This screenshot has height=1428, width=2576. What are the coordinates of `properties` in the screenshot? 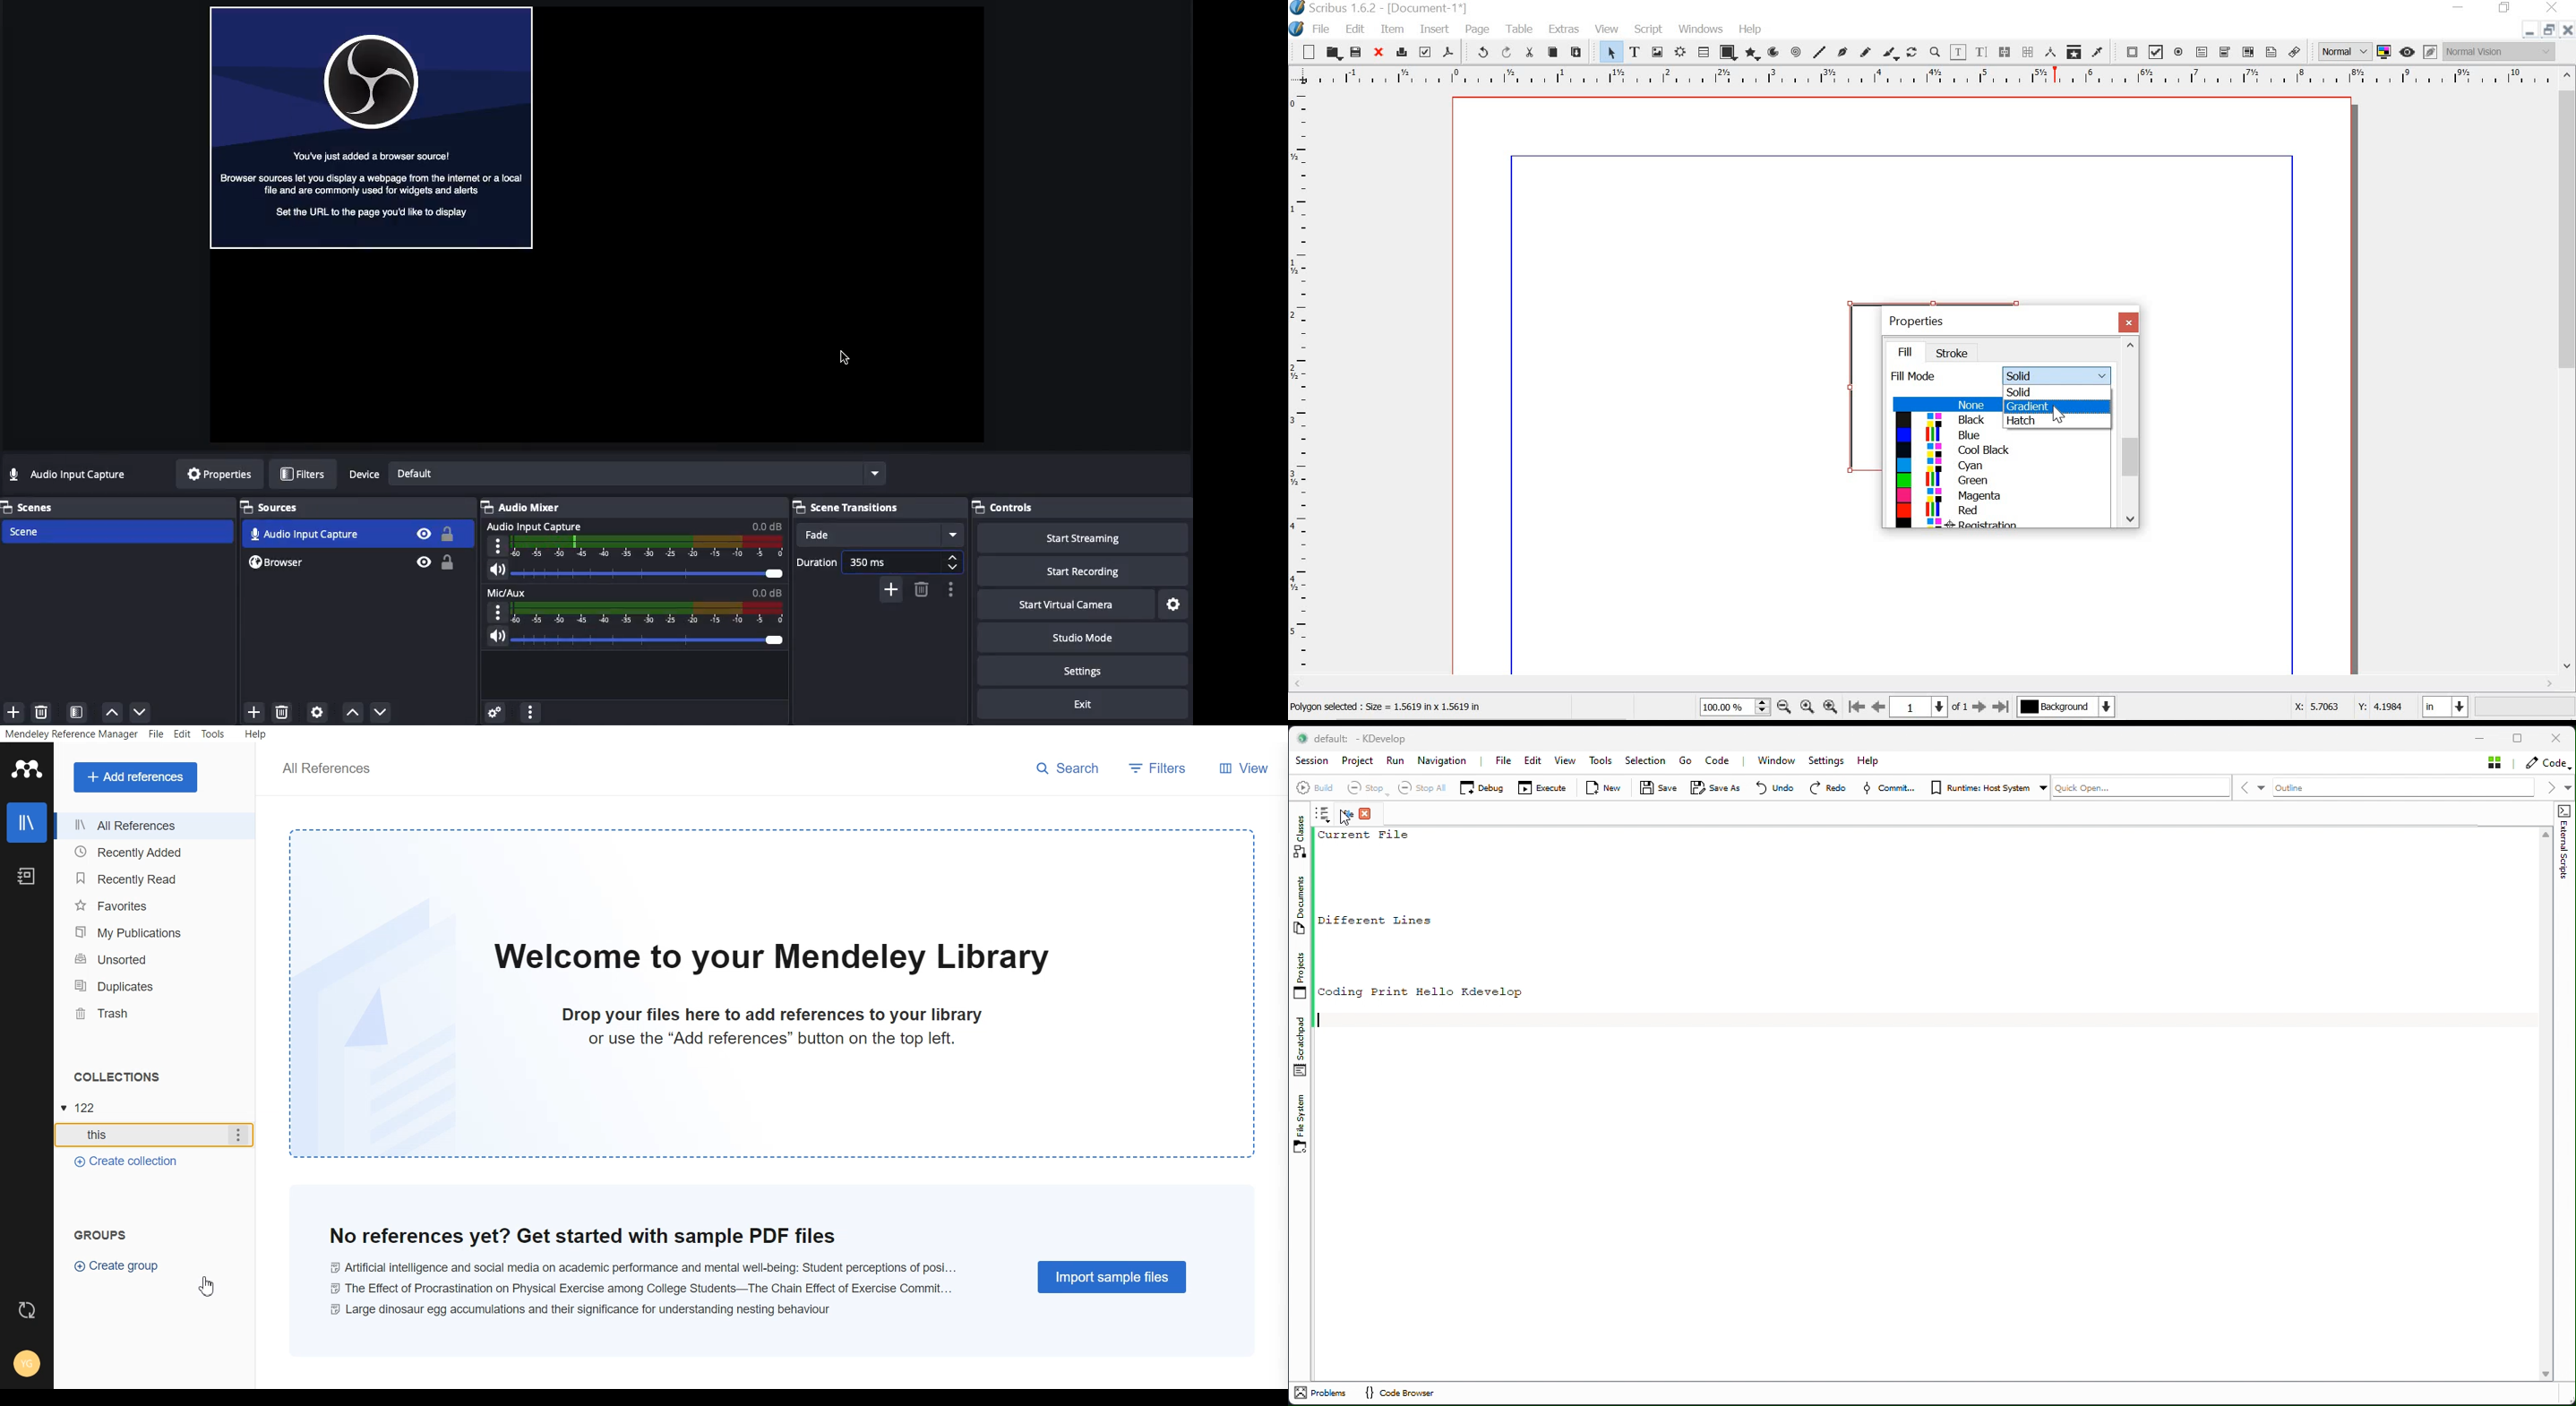 It's located at (1921, 319).